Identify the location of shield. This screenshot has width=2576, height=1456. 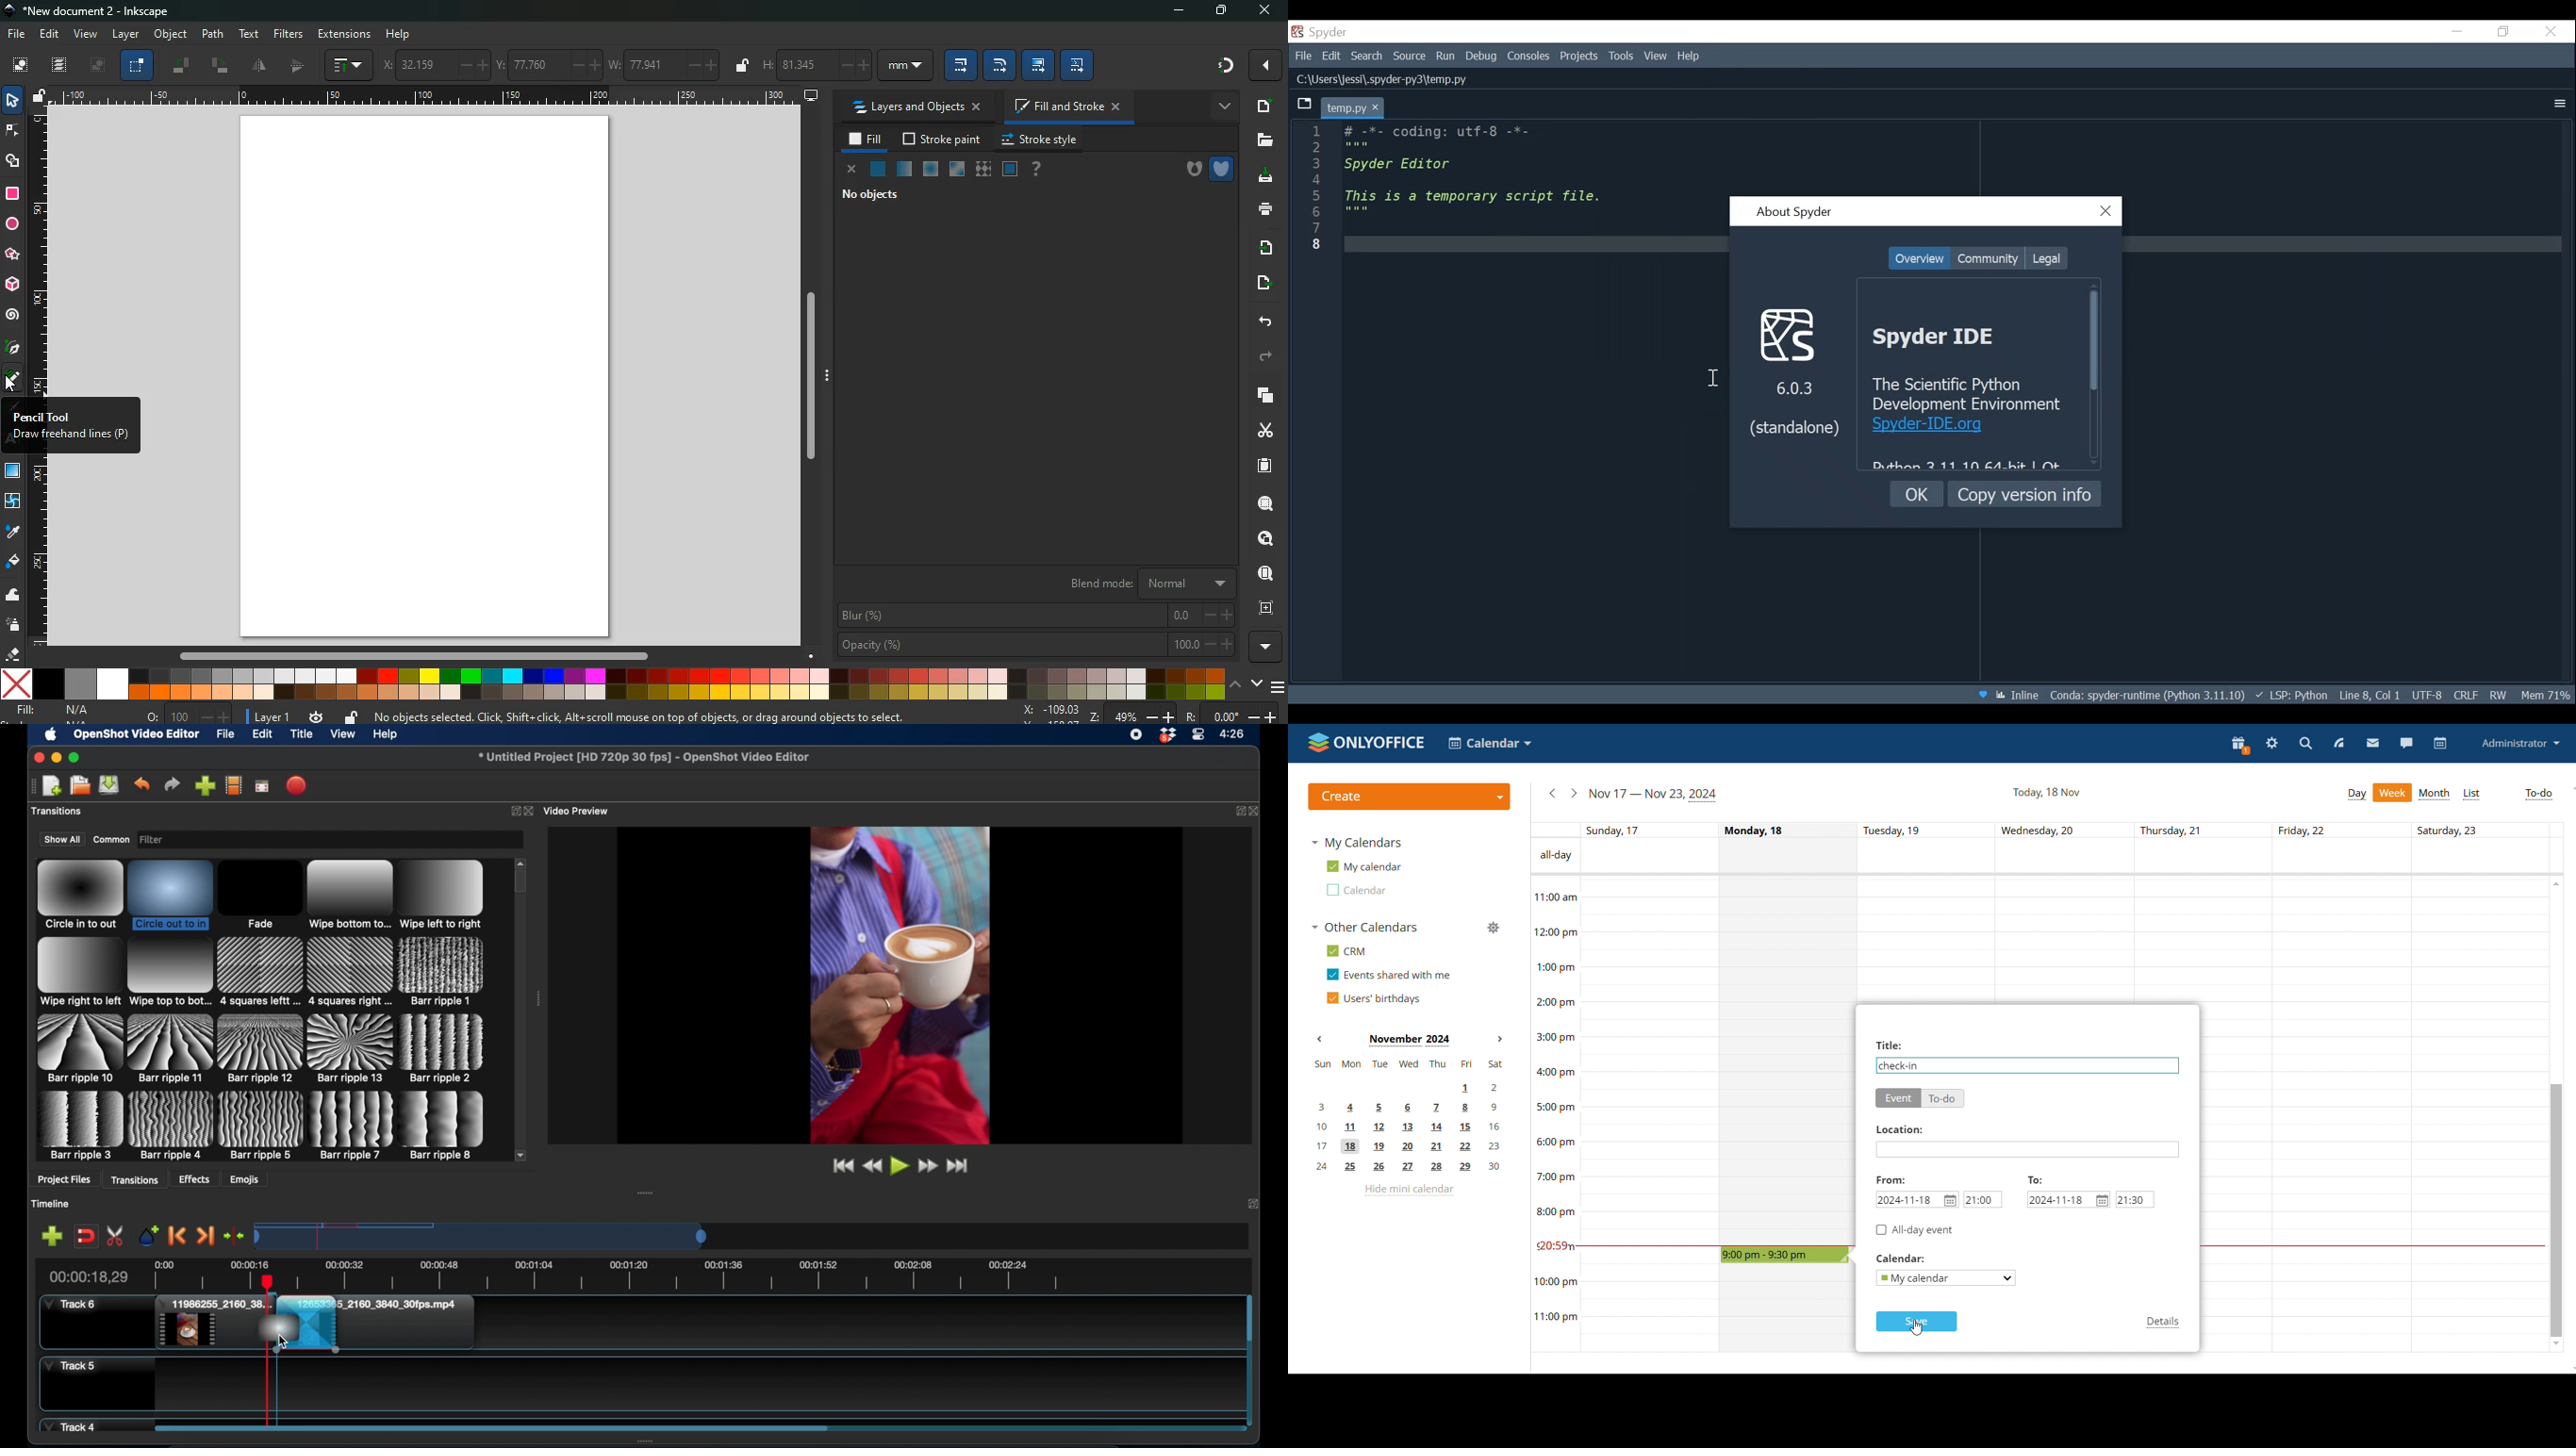
(1221, 167).